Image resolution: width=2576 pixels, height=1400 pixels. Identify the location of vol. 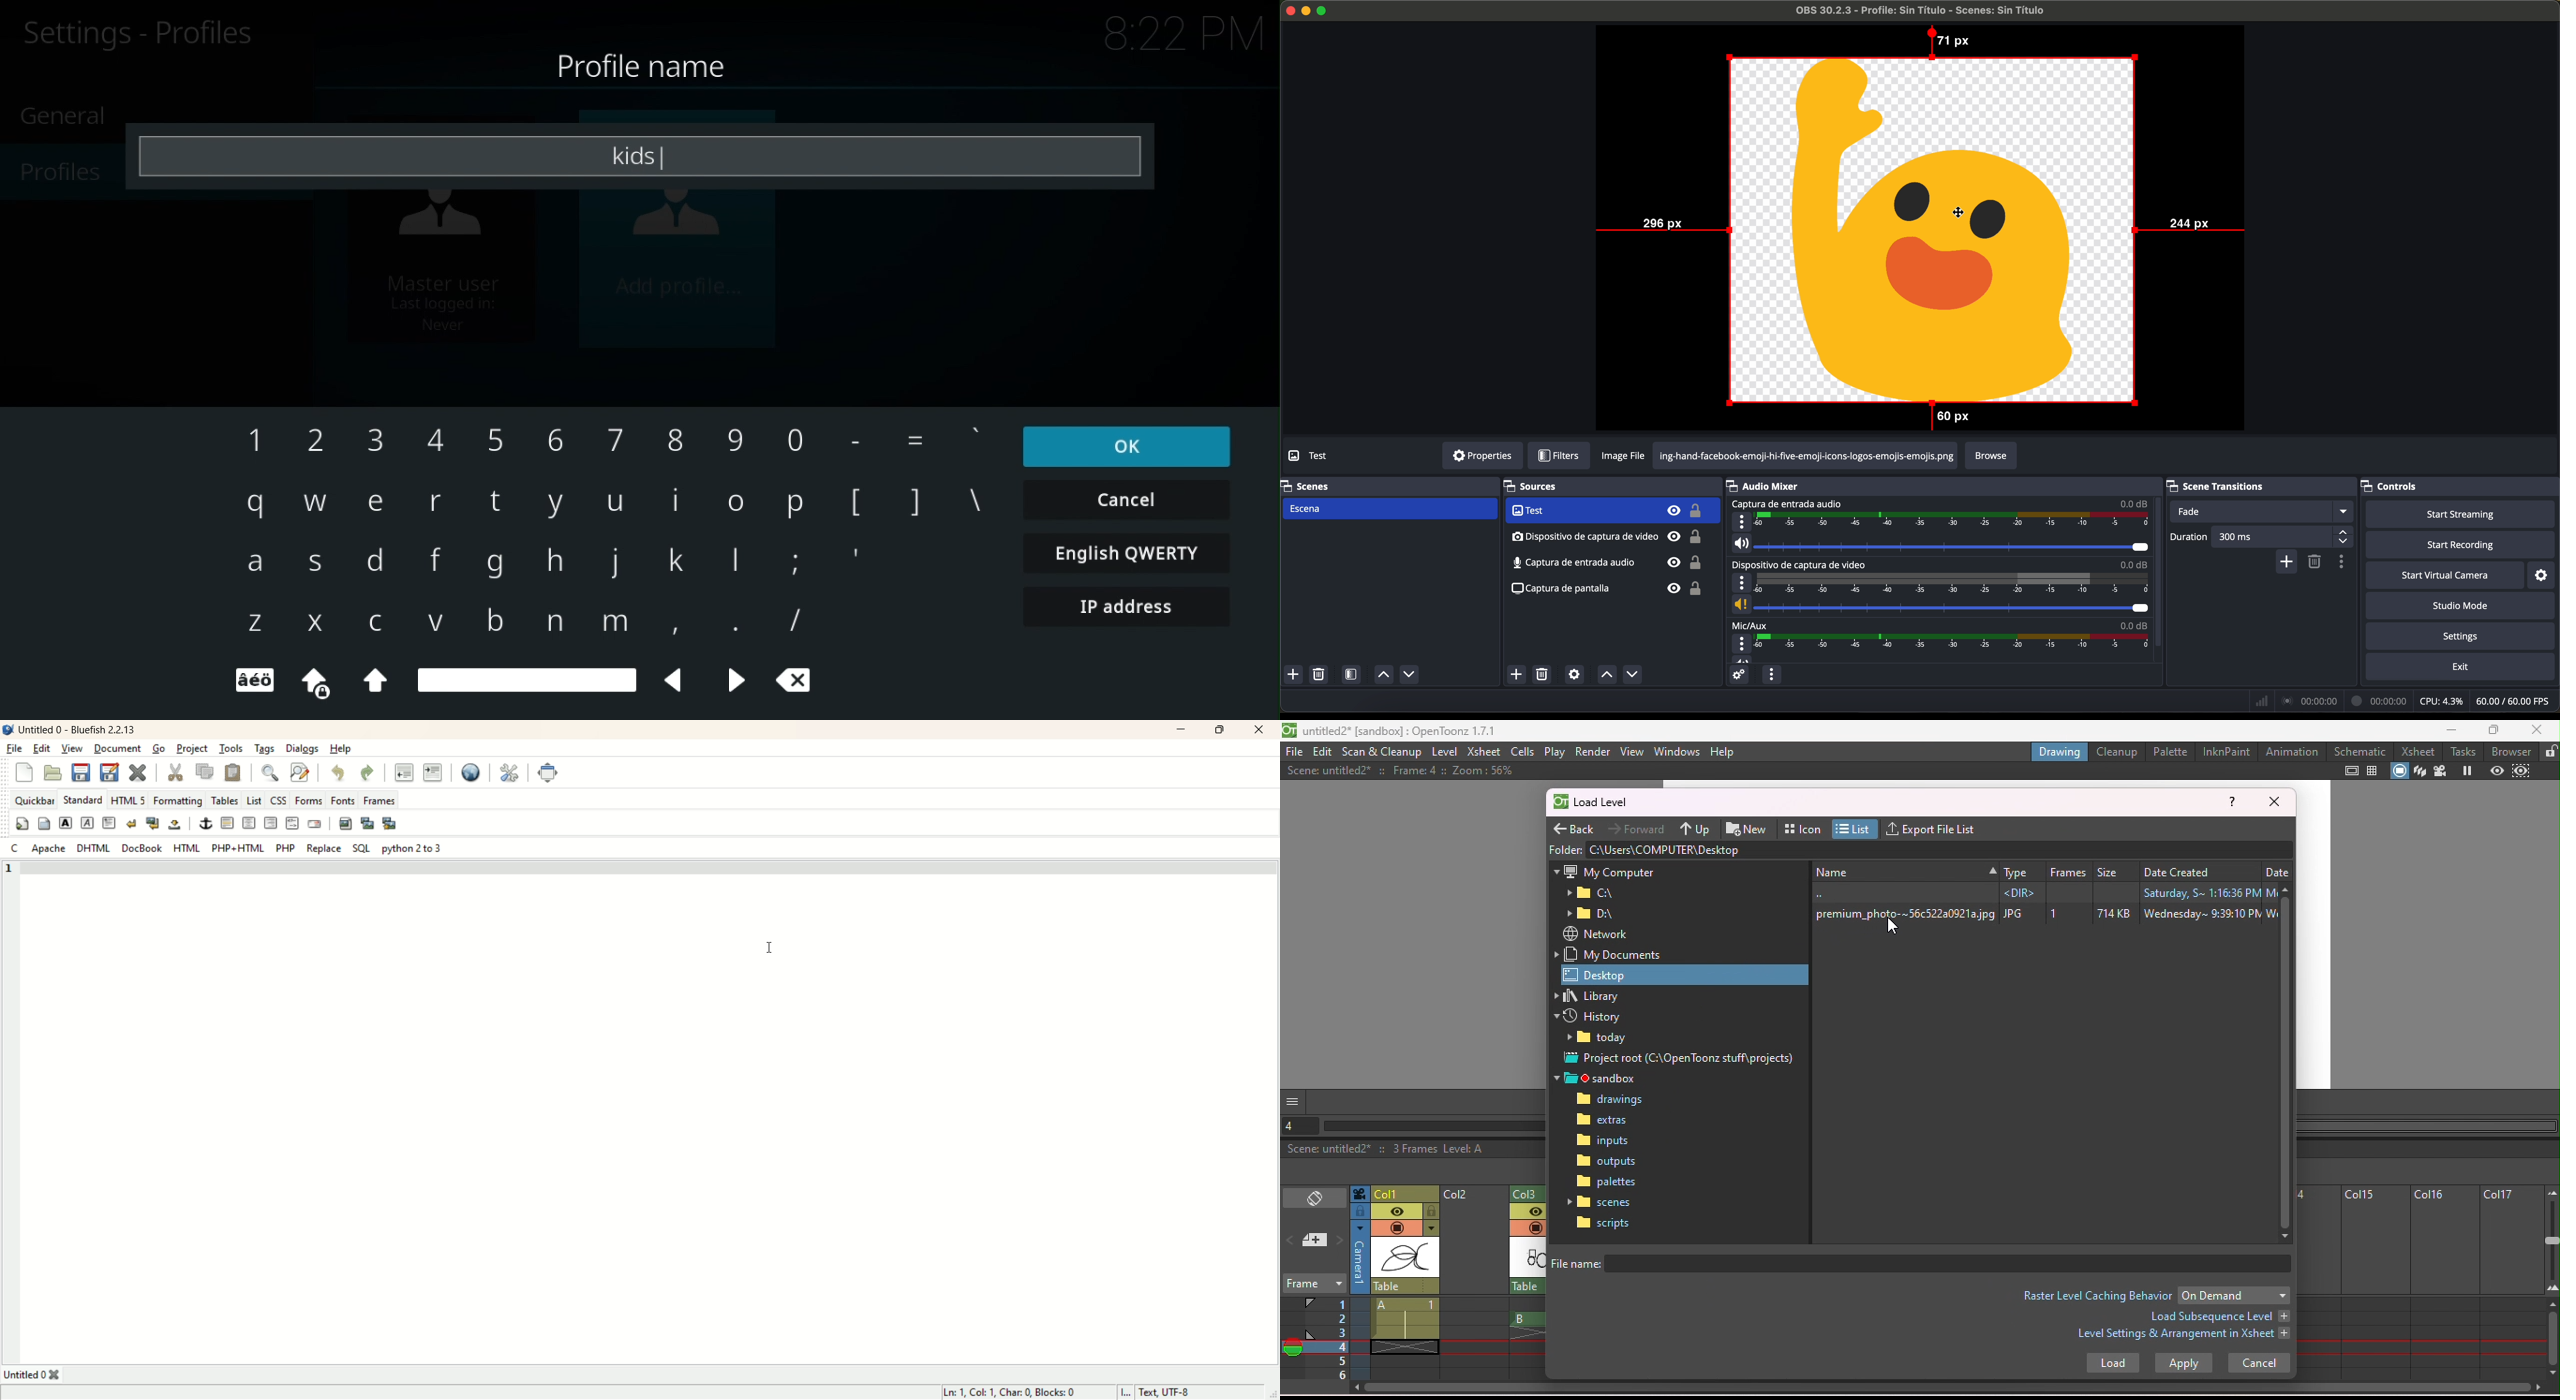
(1742, 659).